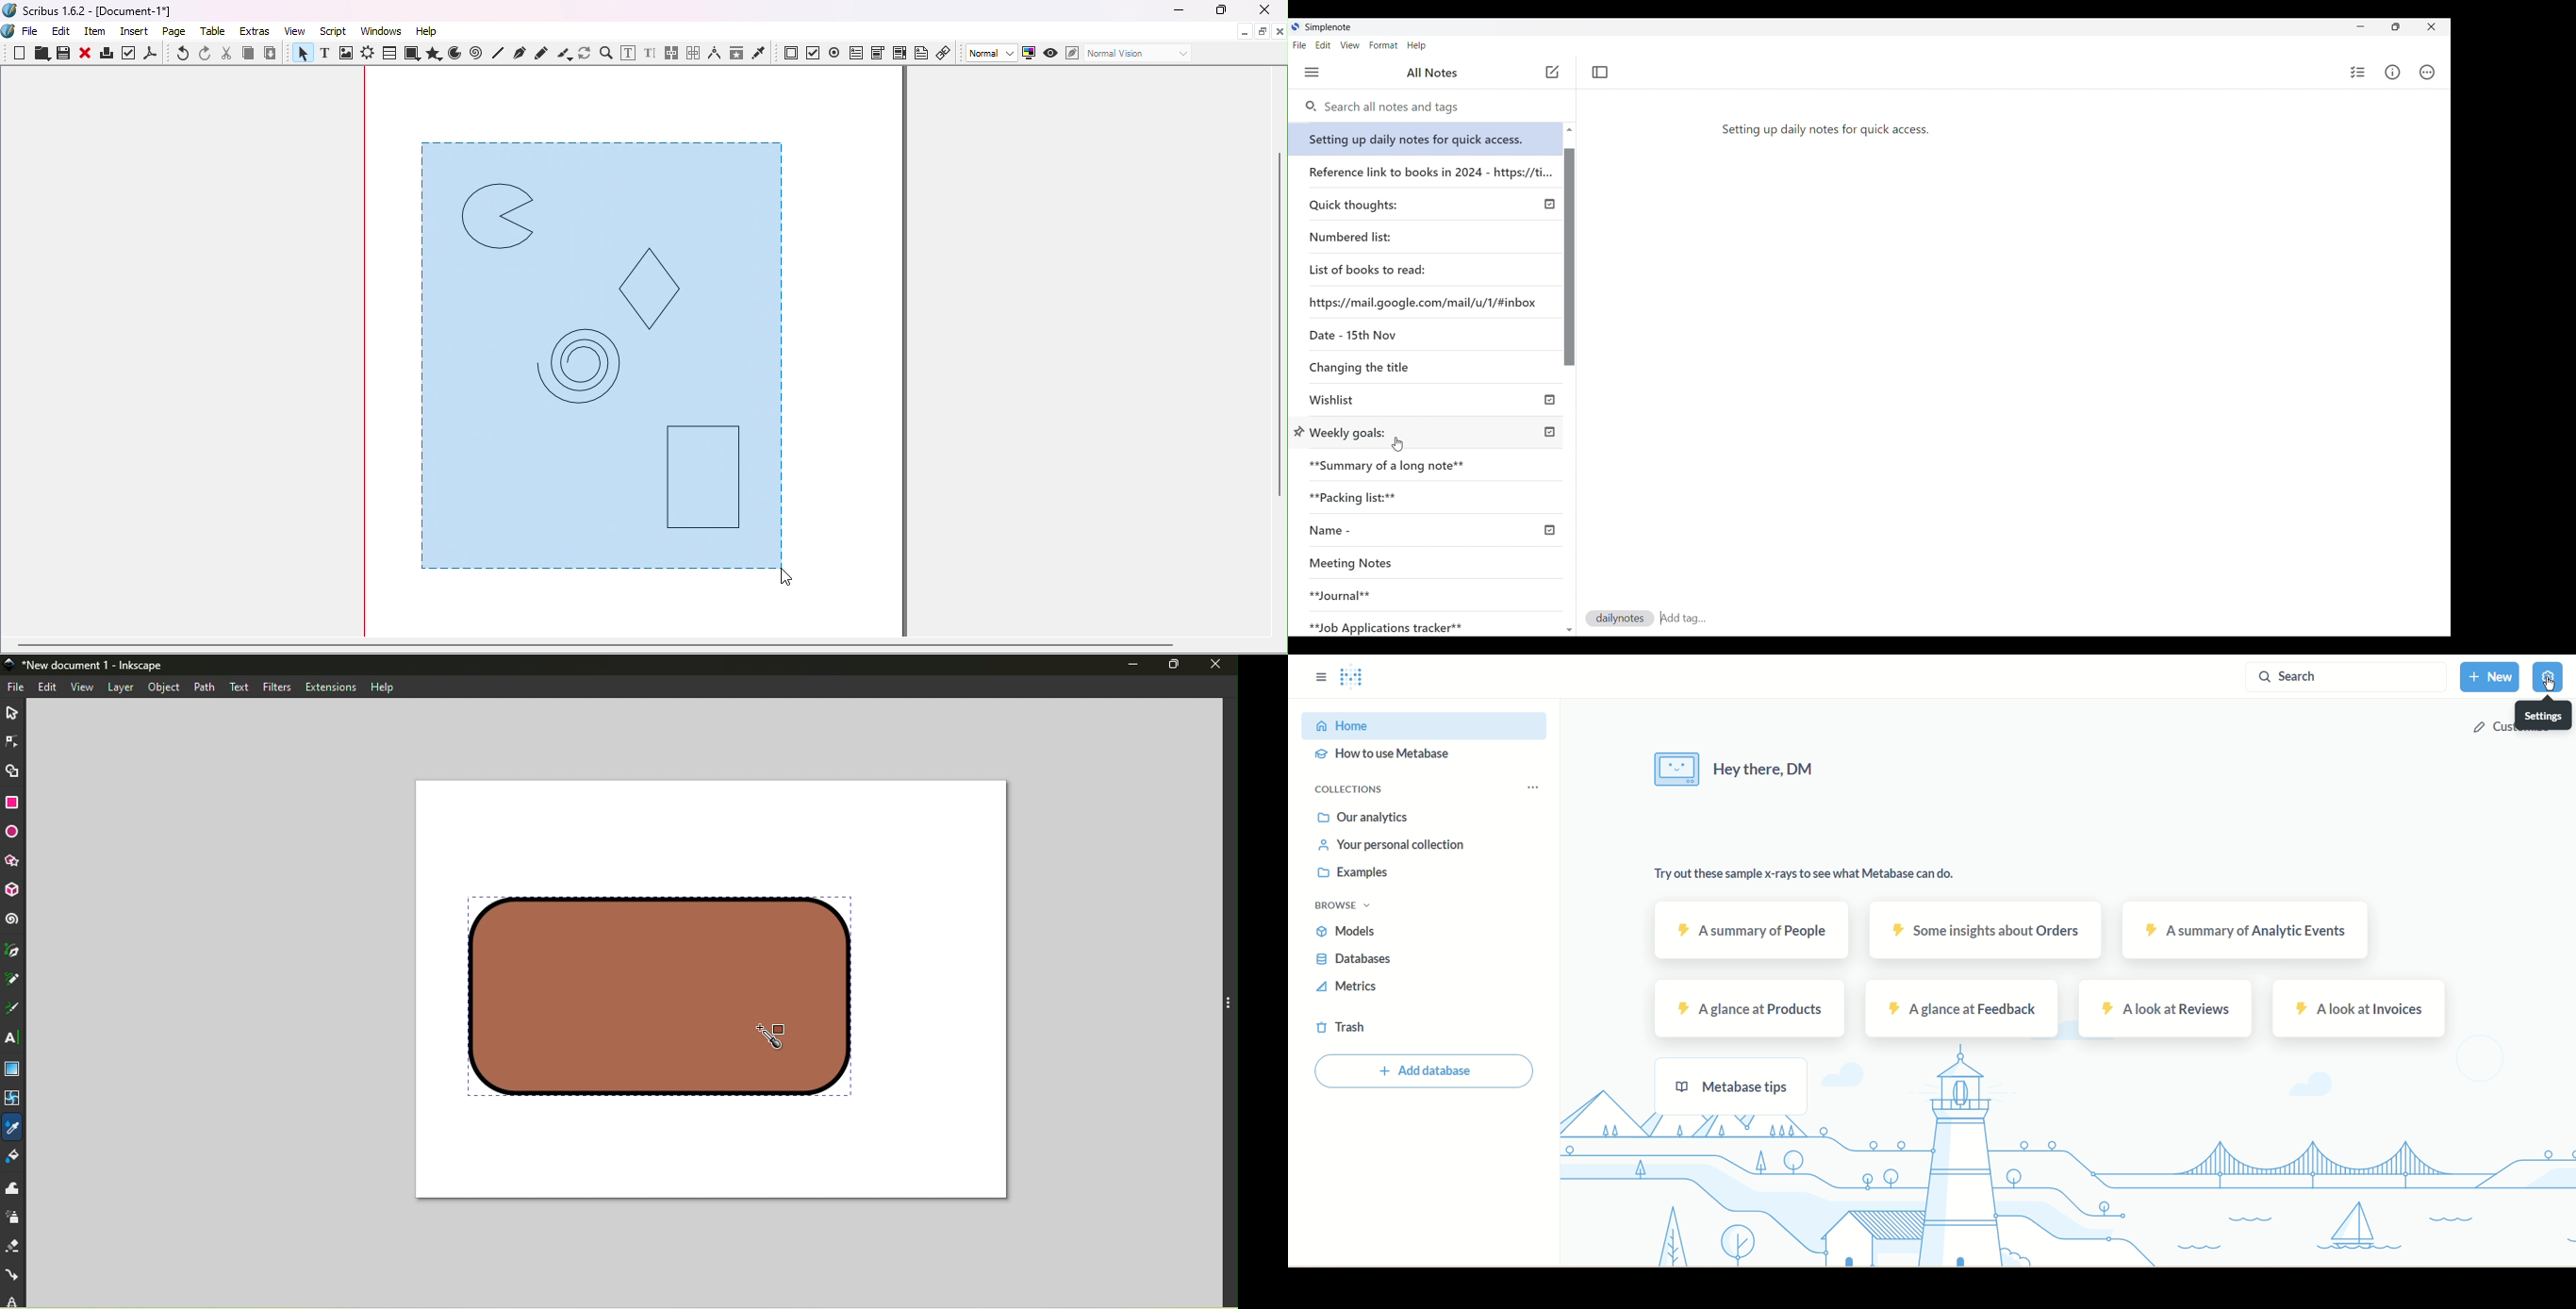 This screenshot has width=2576, height=1316. Describe the element at coordinates (1299, 431) in the screenshot. I see `Pin option for selected note` at that location.